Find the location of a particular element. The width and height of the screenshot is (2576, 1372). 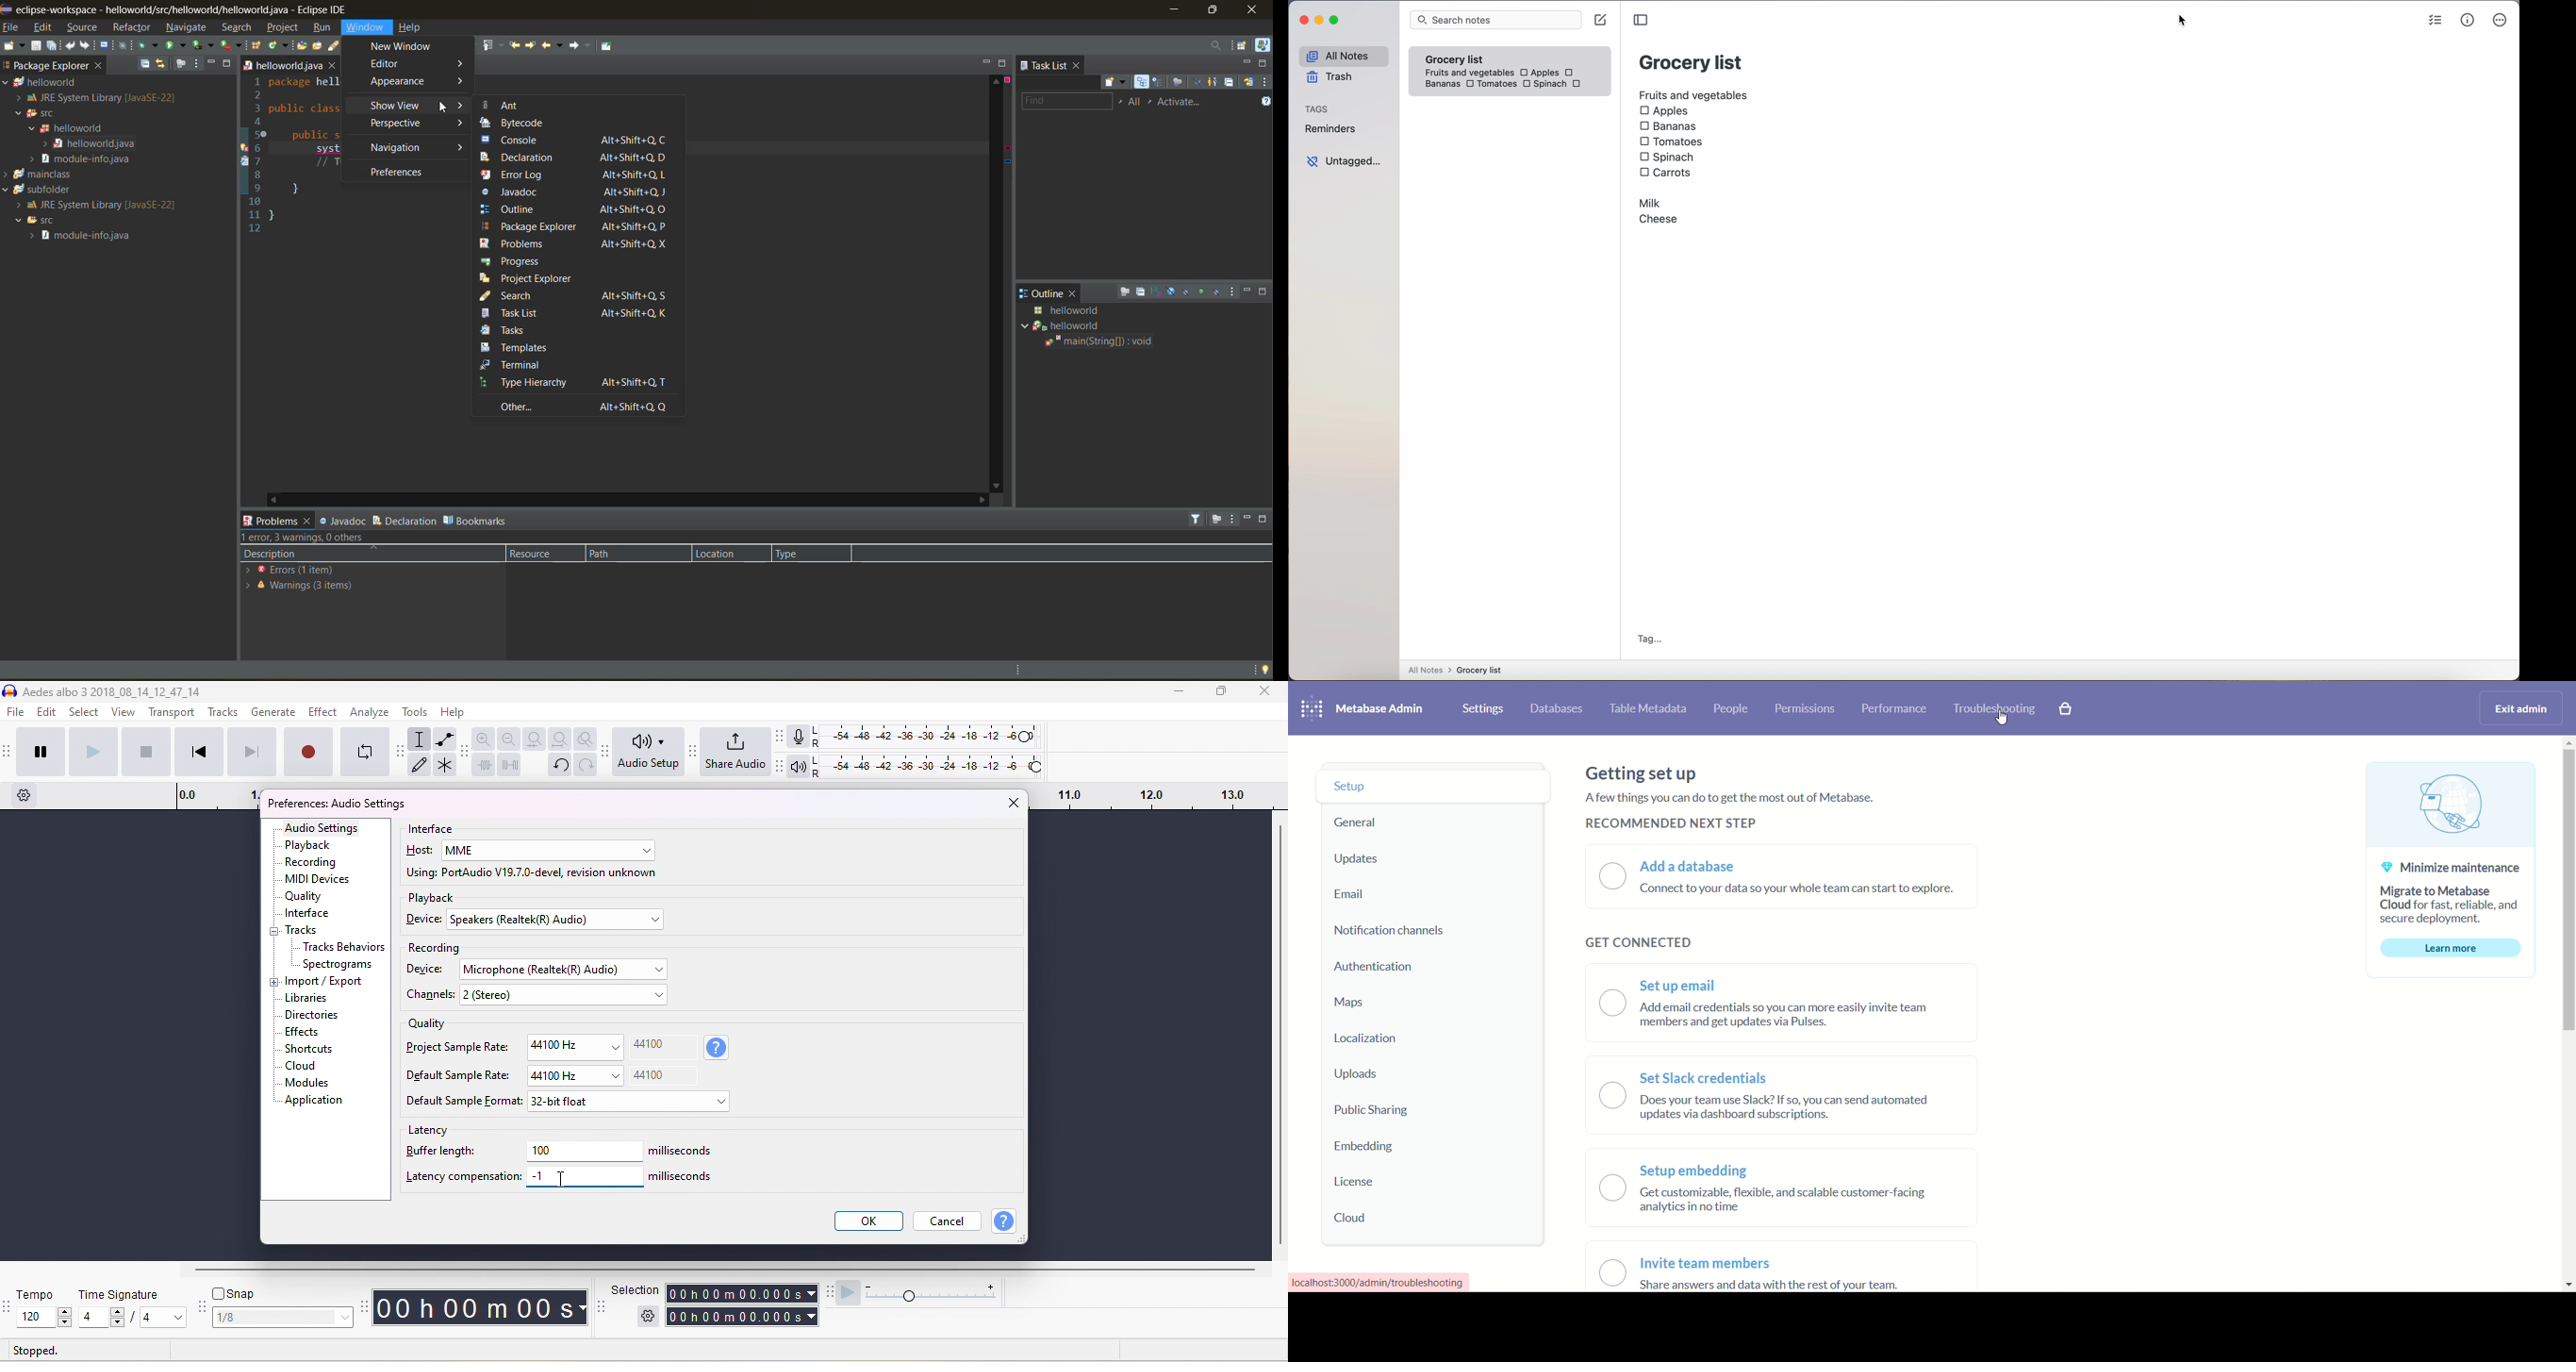

silence the selection is located at coordinates (513, 768).